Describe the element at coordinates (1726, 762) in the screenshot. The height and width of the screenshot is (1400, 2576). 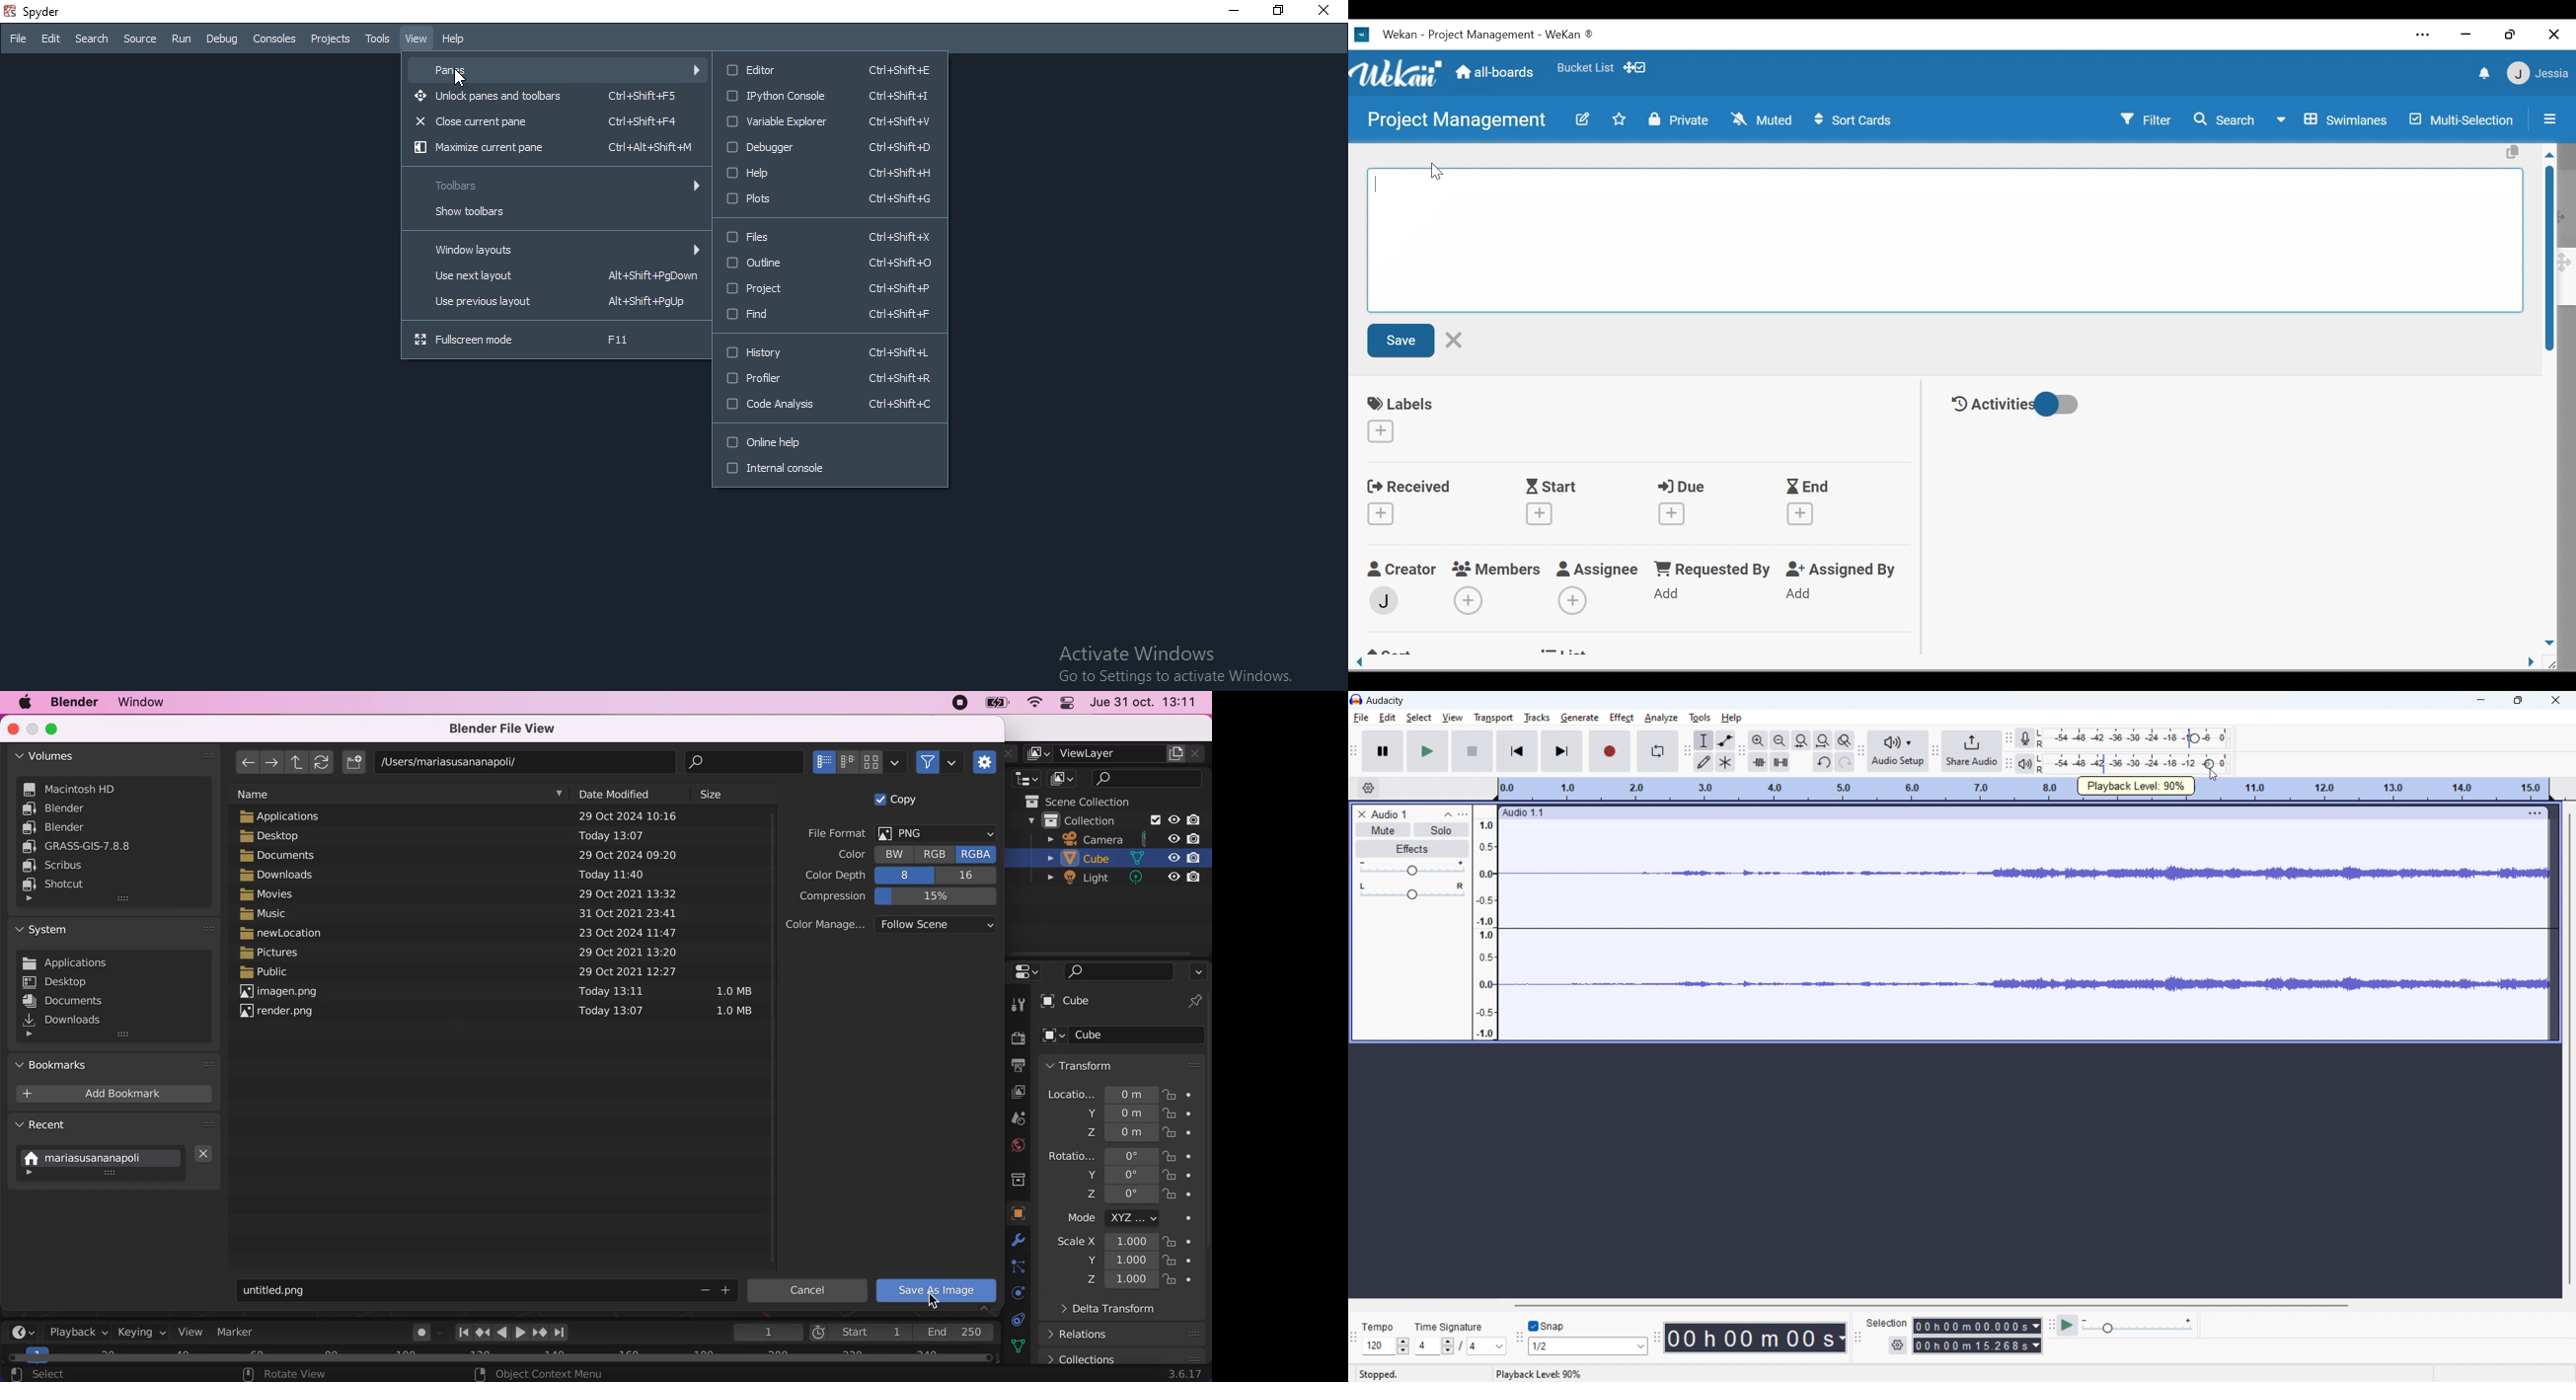
I see `multi tool` at that location.